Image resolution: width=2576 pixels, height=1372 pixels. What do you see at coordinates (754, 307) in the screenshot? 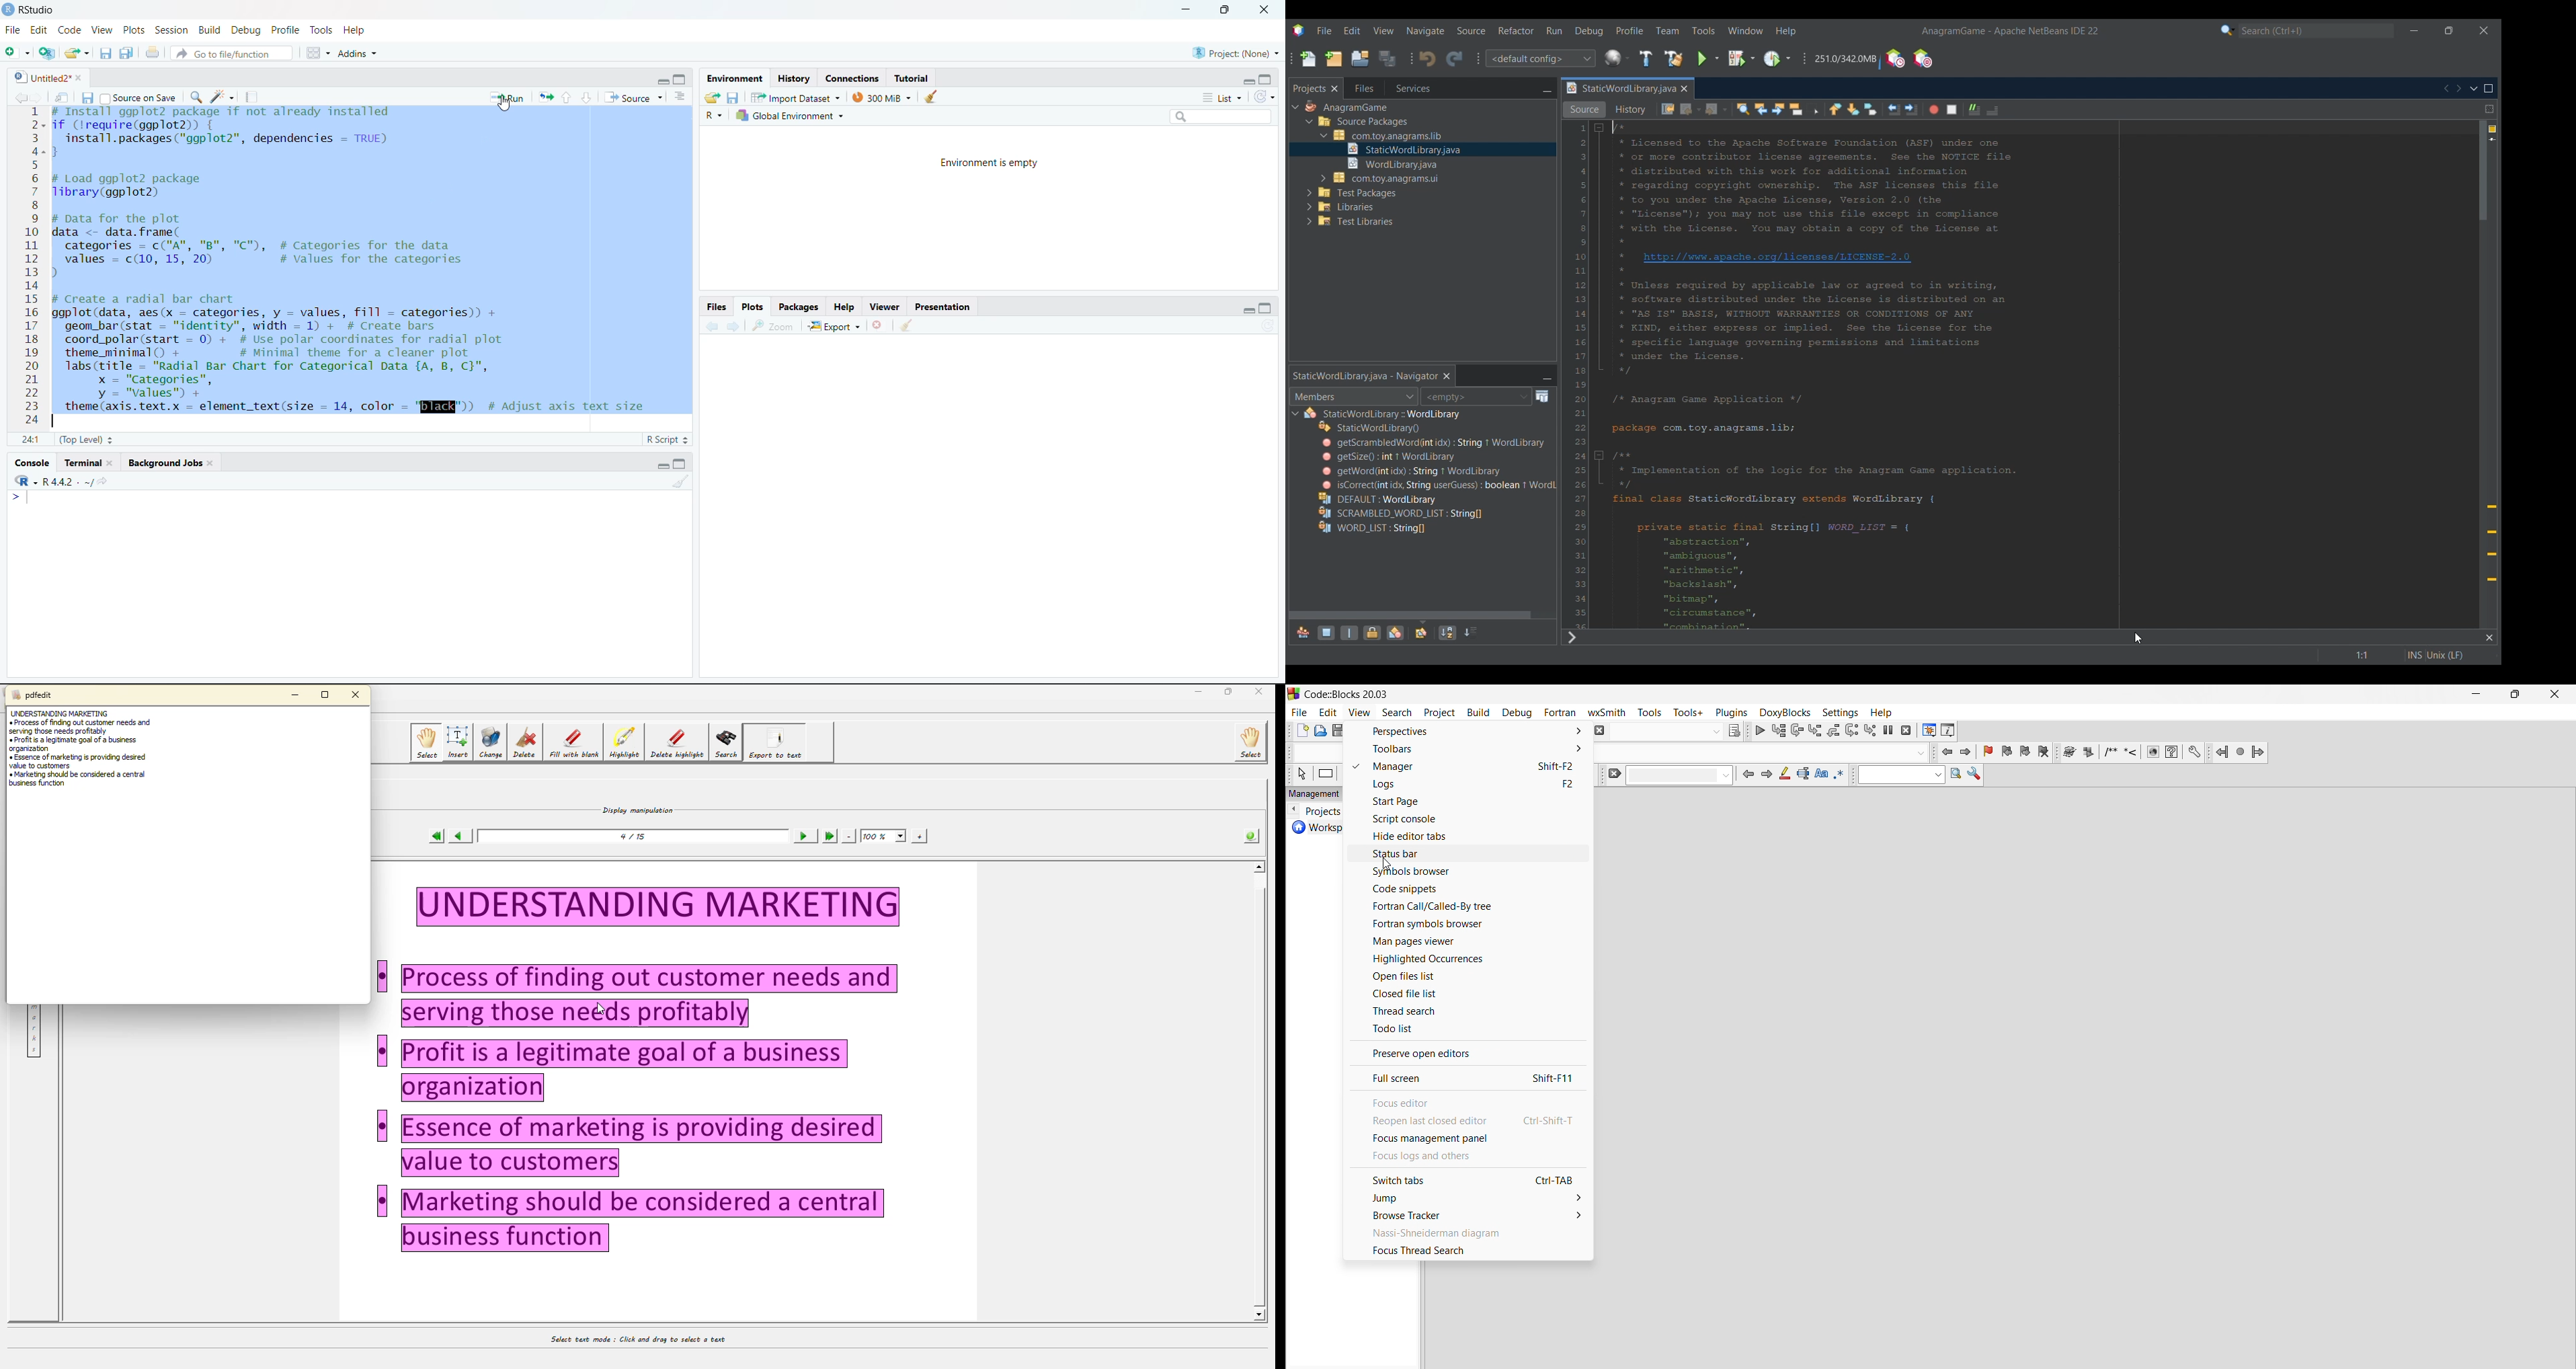
I see `Plots` at bounding box center [754, 307].